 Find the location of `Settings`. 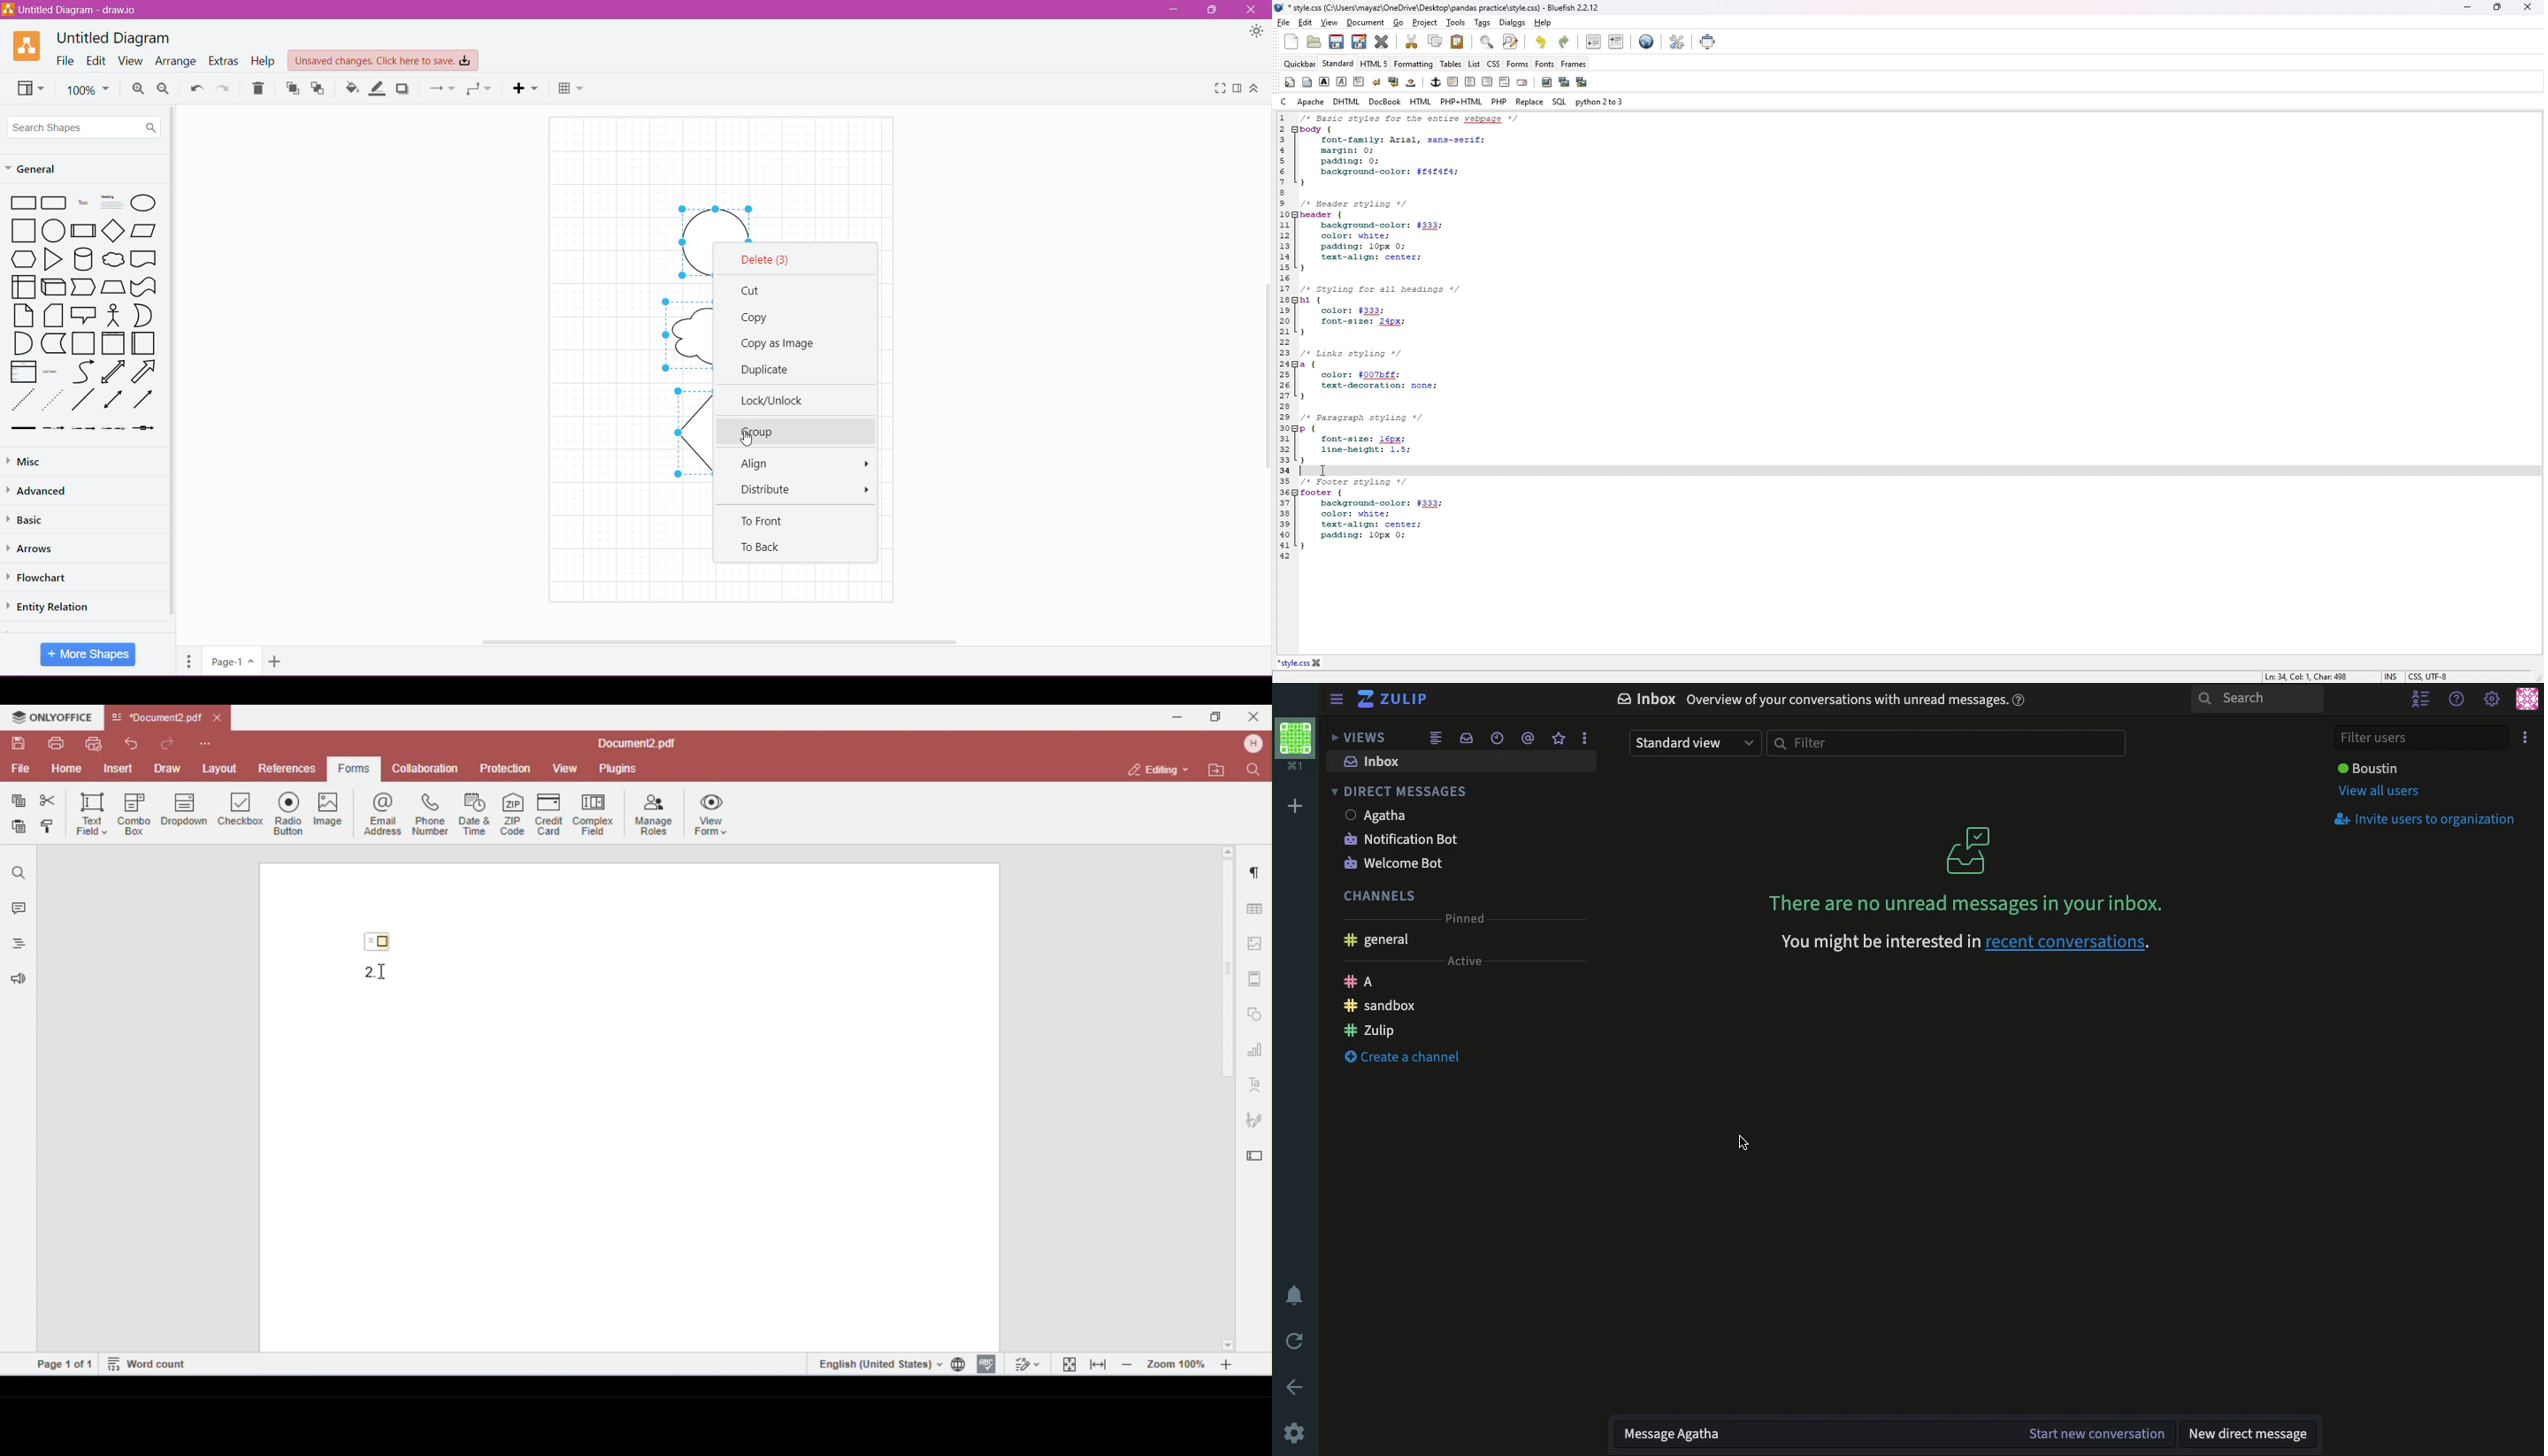

Settings is located at coordinates (1296, 1432).